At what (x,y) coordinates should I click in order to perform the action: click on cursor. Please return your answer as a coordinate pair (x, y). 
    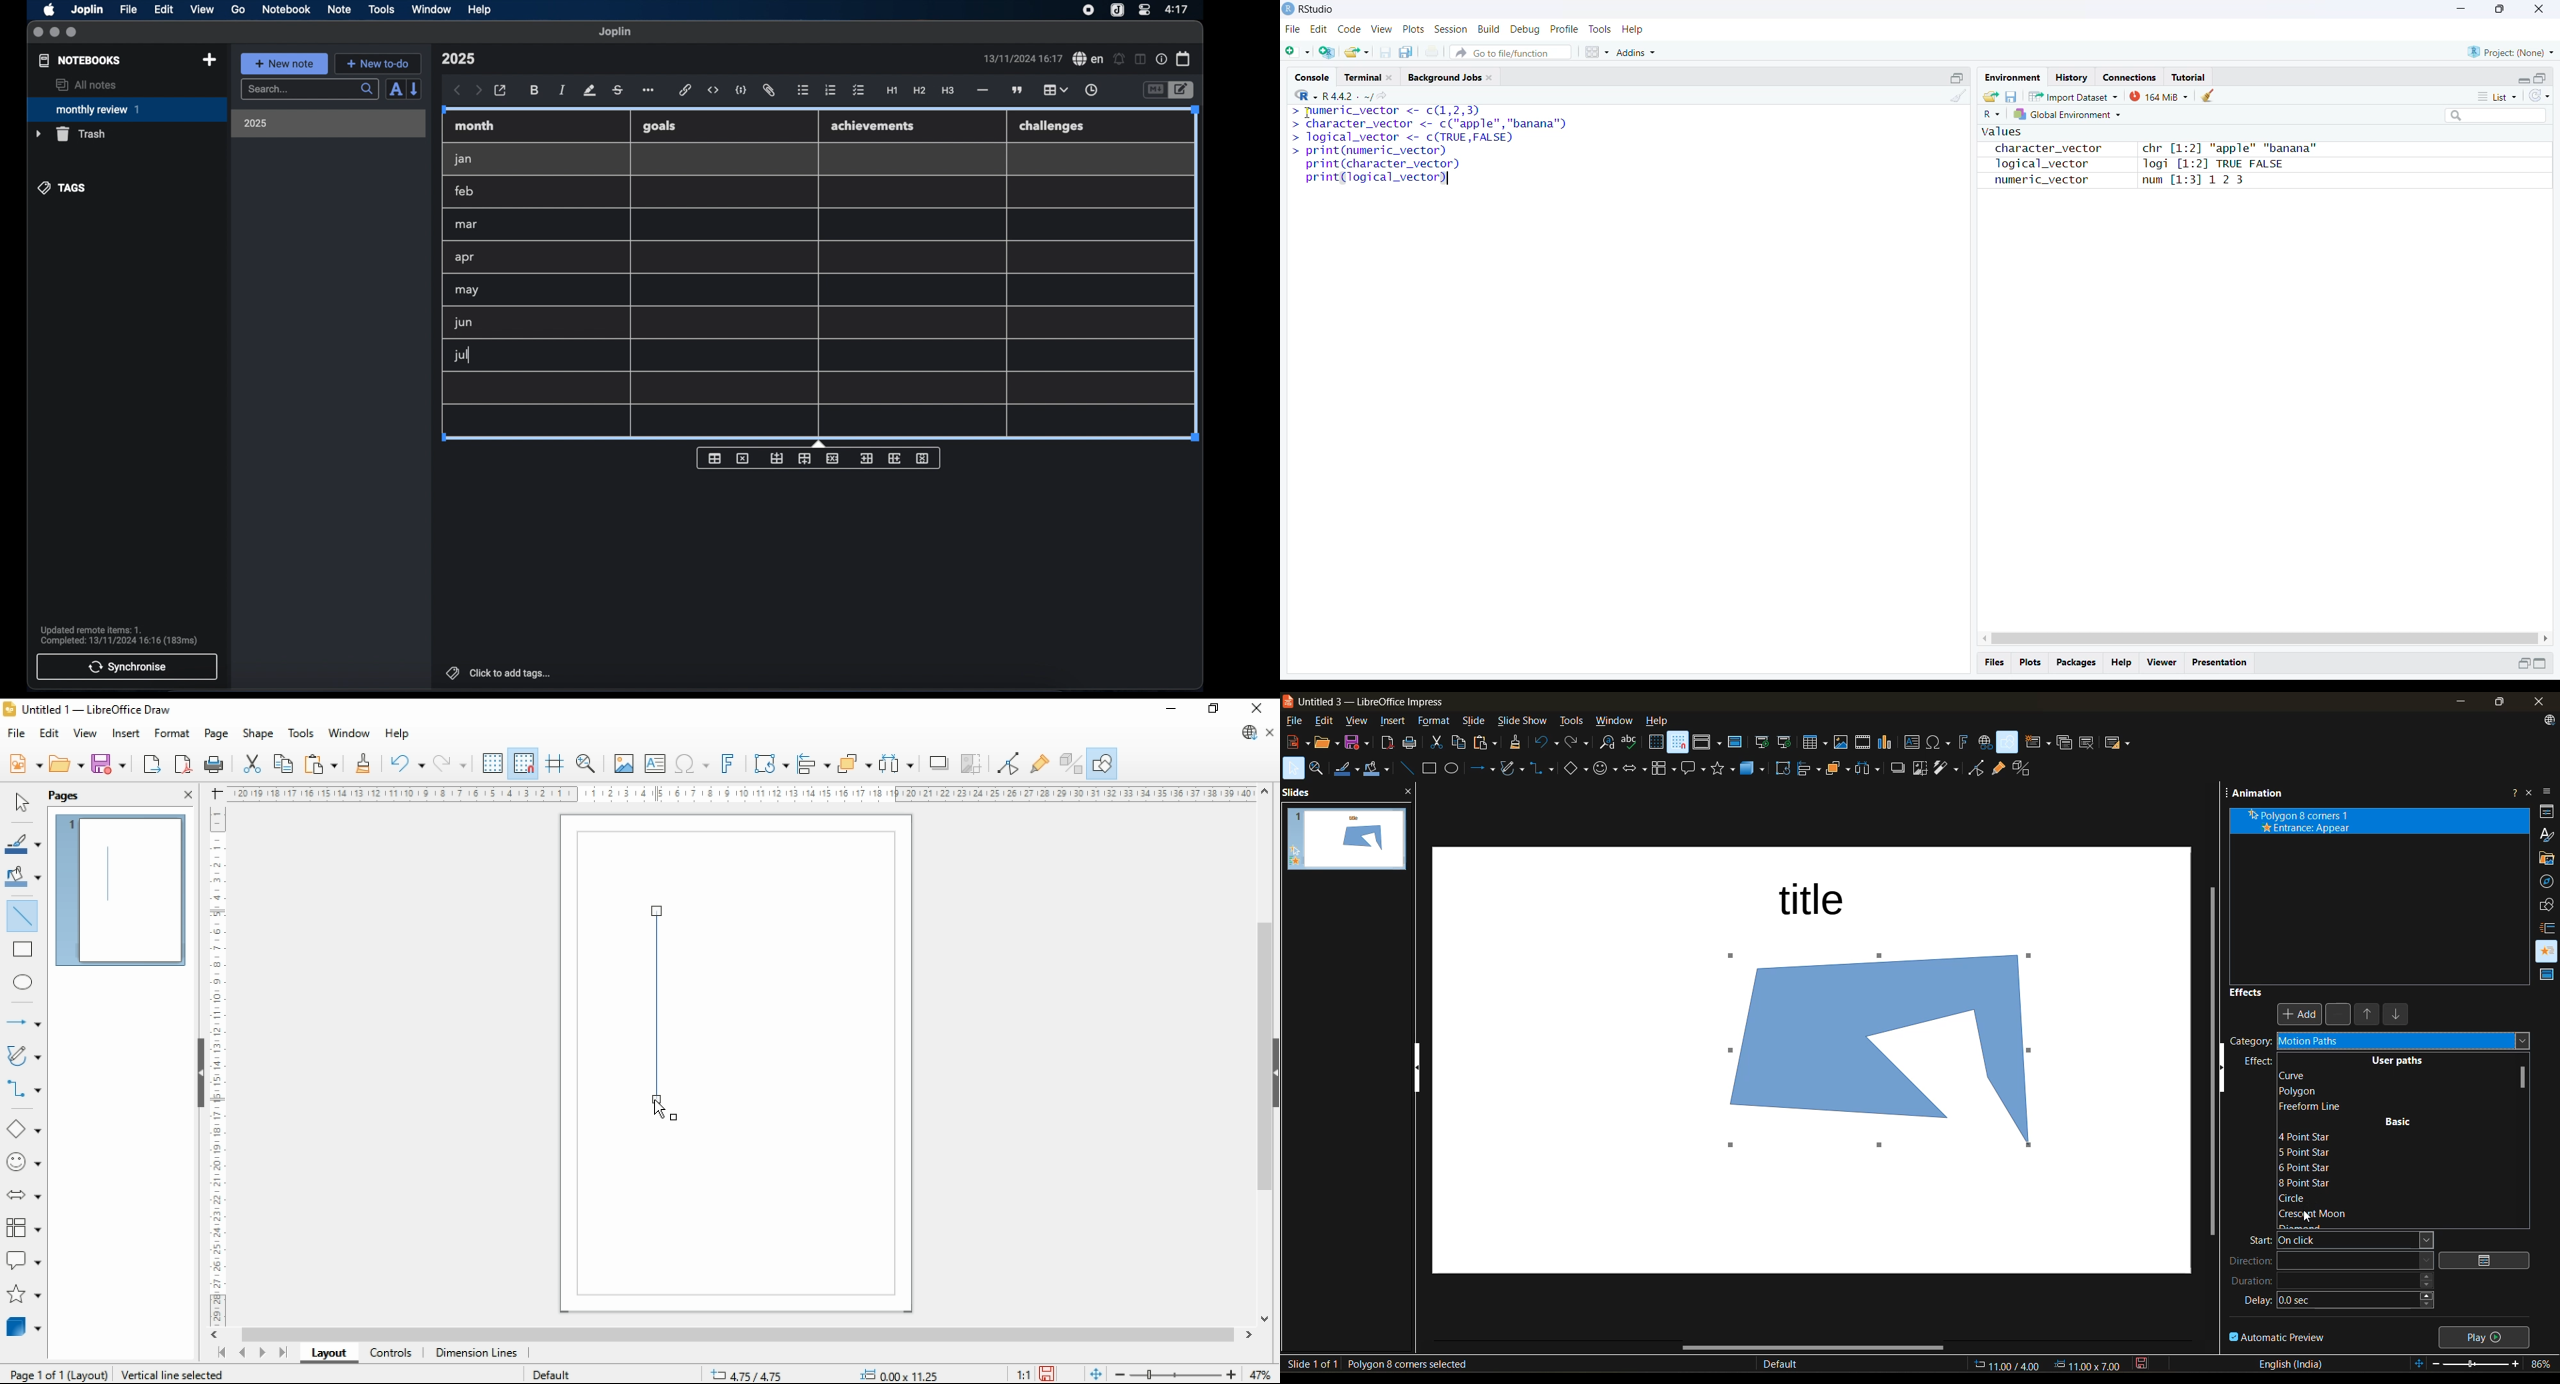
    Looking at the image, I should click on (2307, 1217).